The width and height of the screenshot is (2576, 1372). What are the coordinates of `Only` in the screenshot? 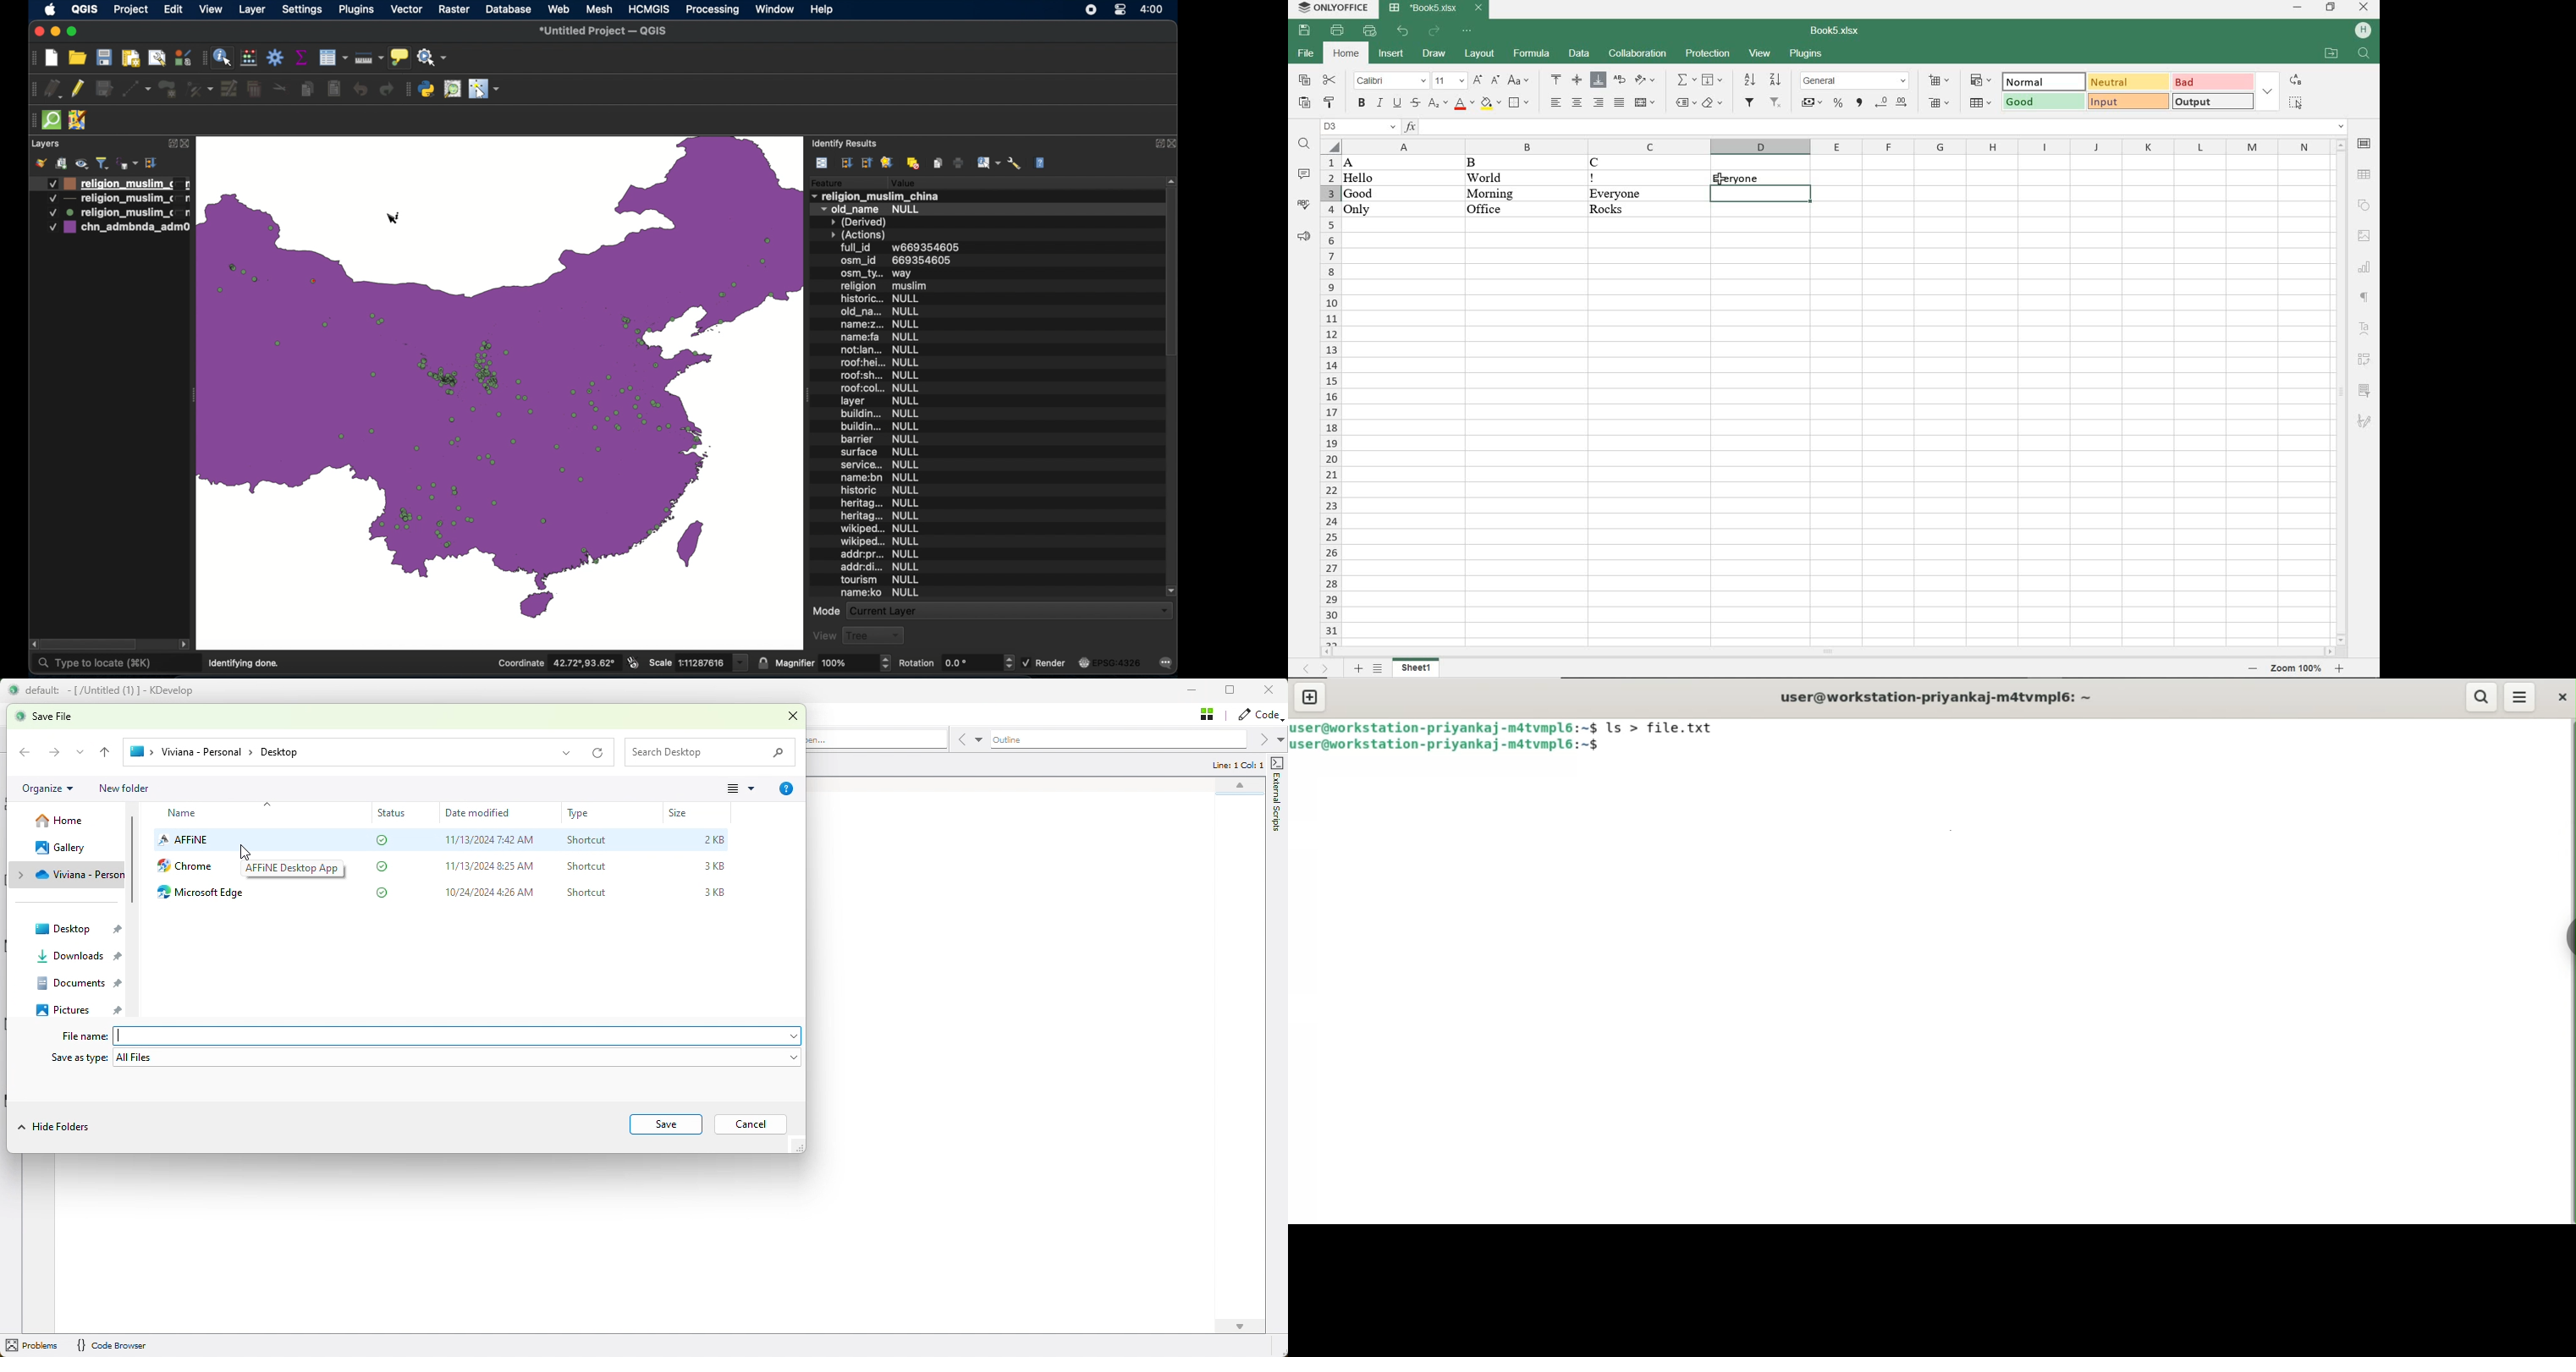 It's located at (1364, 210).